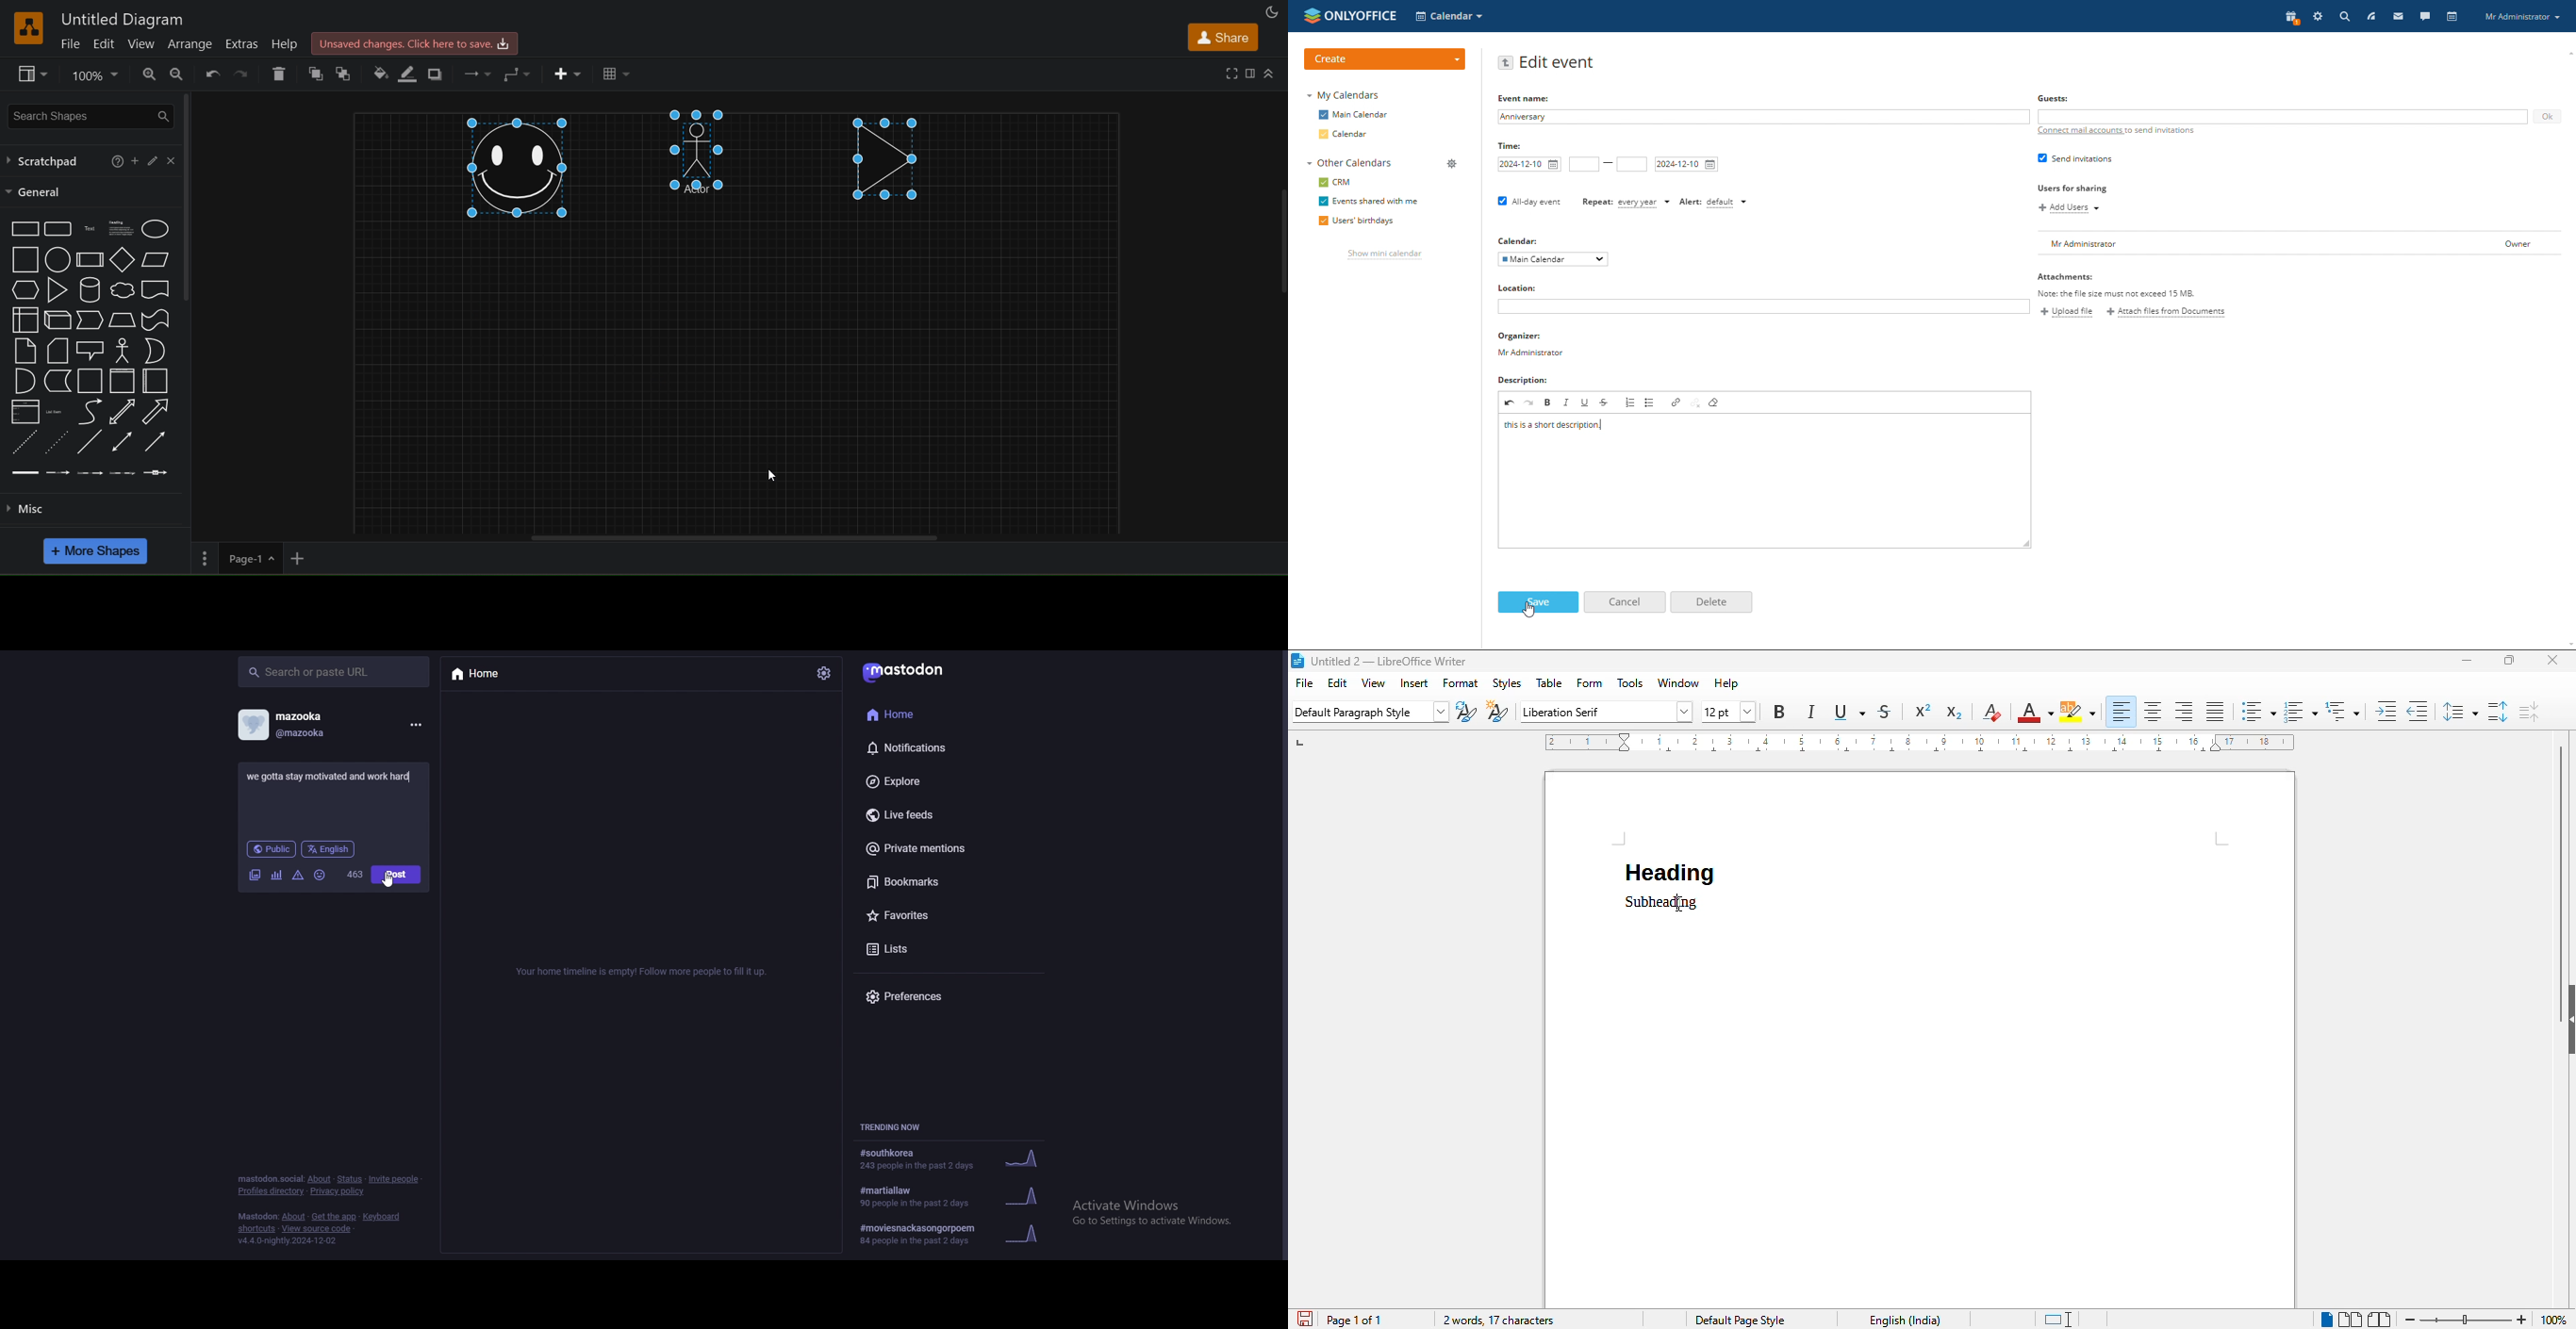 The width and height of the screenshot is (2576, 1344). I want to click on resize, so click(2027, 543).